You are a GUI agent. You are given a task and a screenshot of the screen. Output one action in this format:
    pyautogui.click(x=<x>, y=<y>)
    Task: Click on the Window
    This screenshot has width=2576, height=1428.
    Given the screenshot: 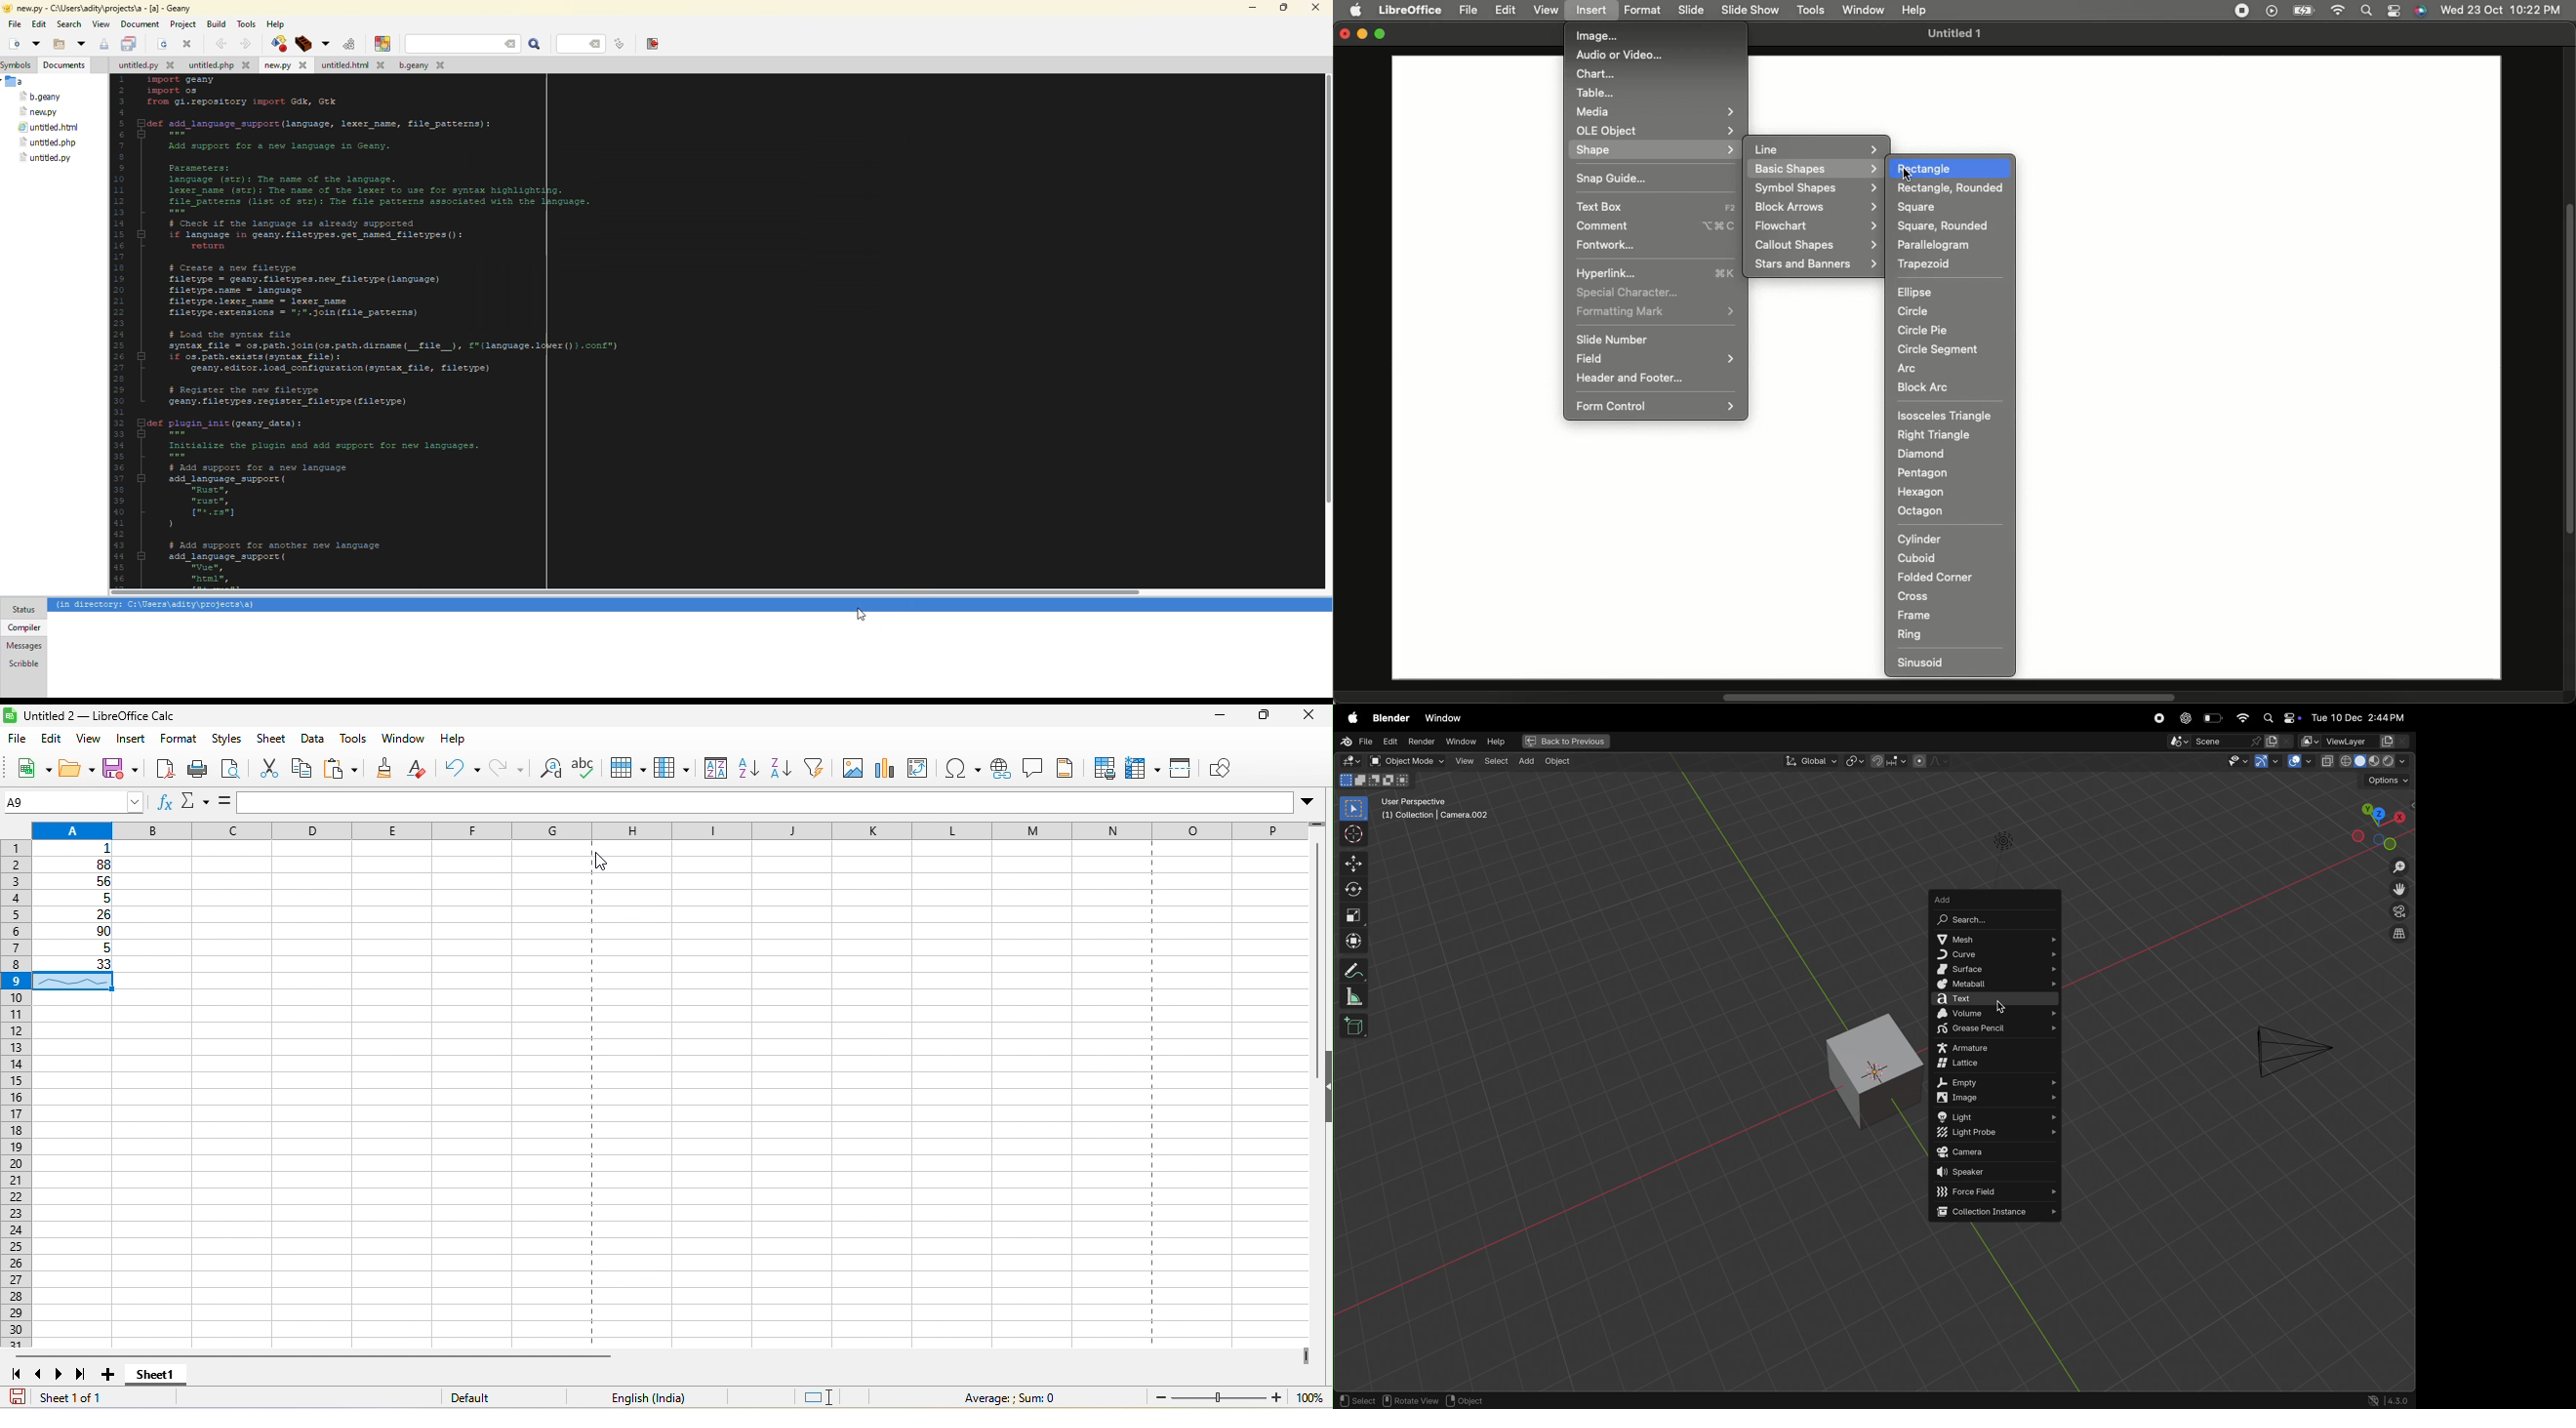 What is the action you would take?
    pyautogui.click(x=1444, y=716)
    